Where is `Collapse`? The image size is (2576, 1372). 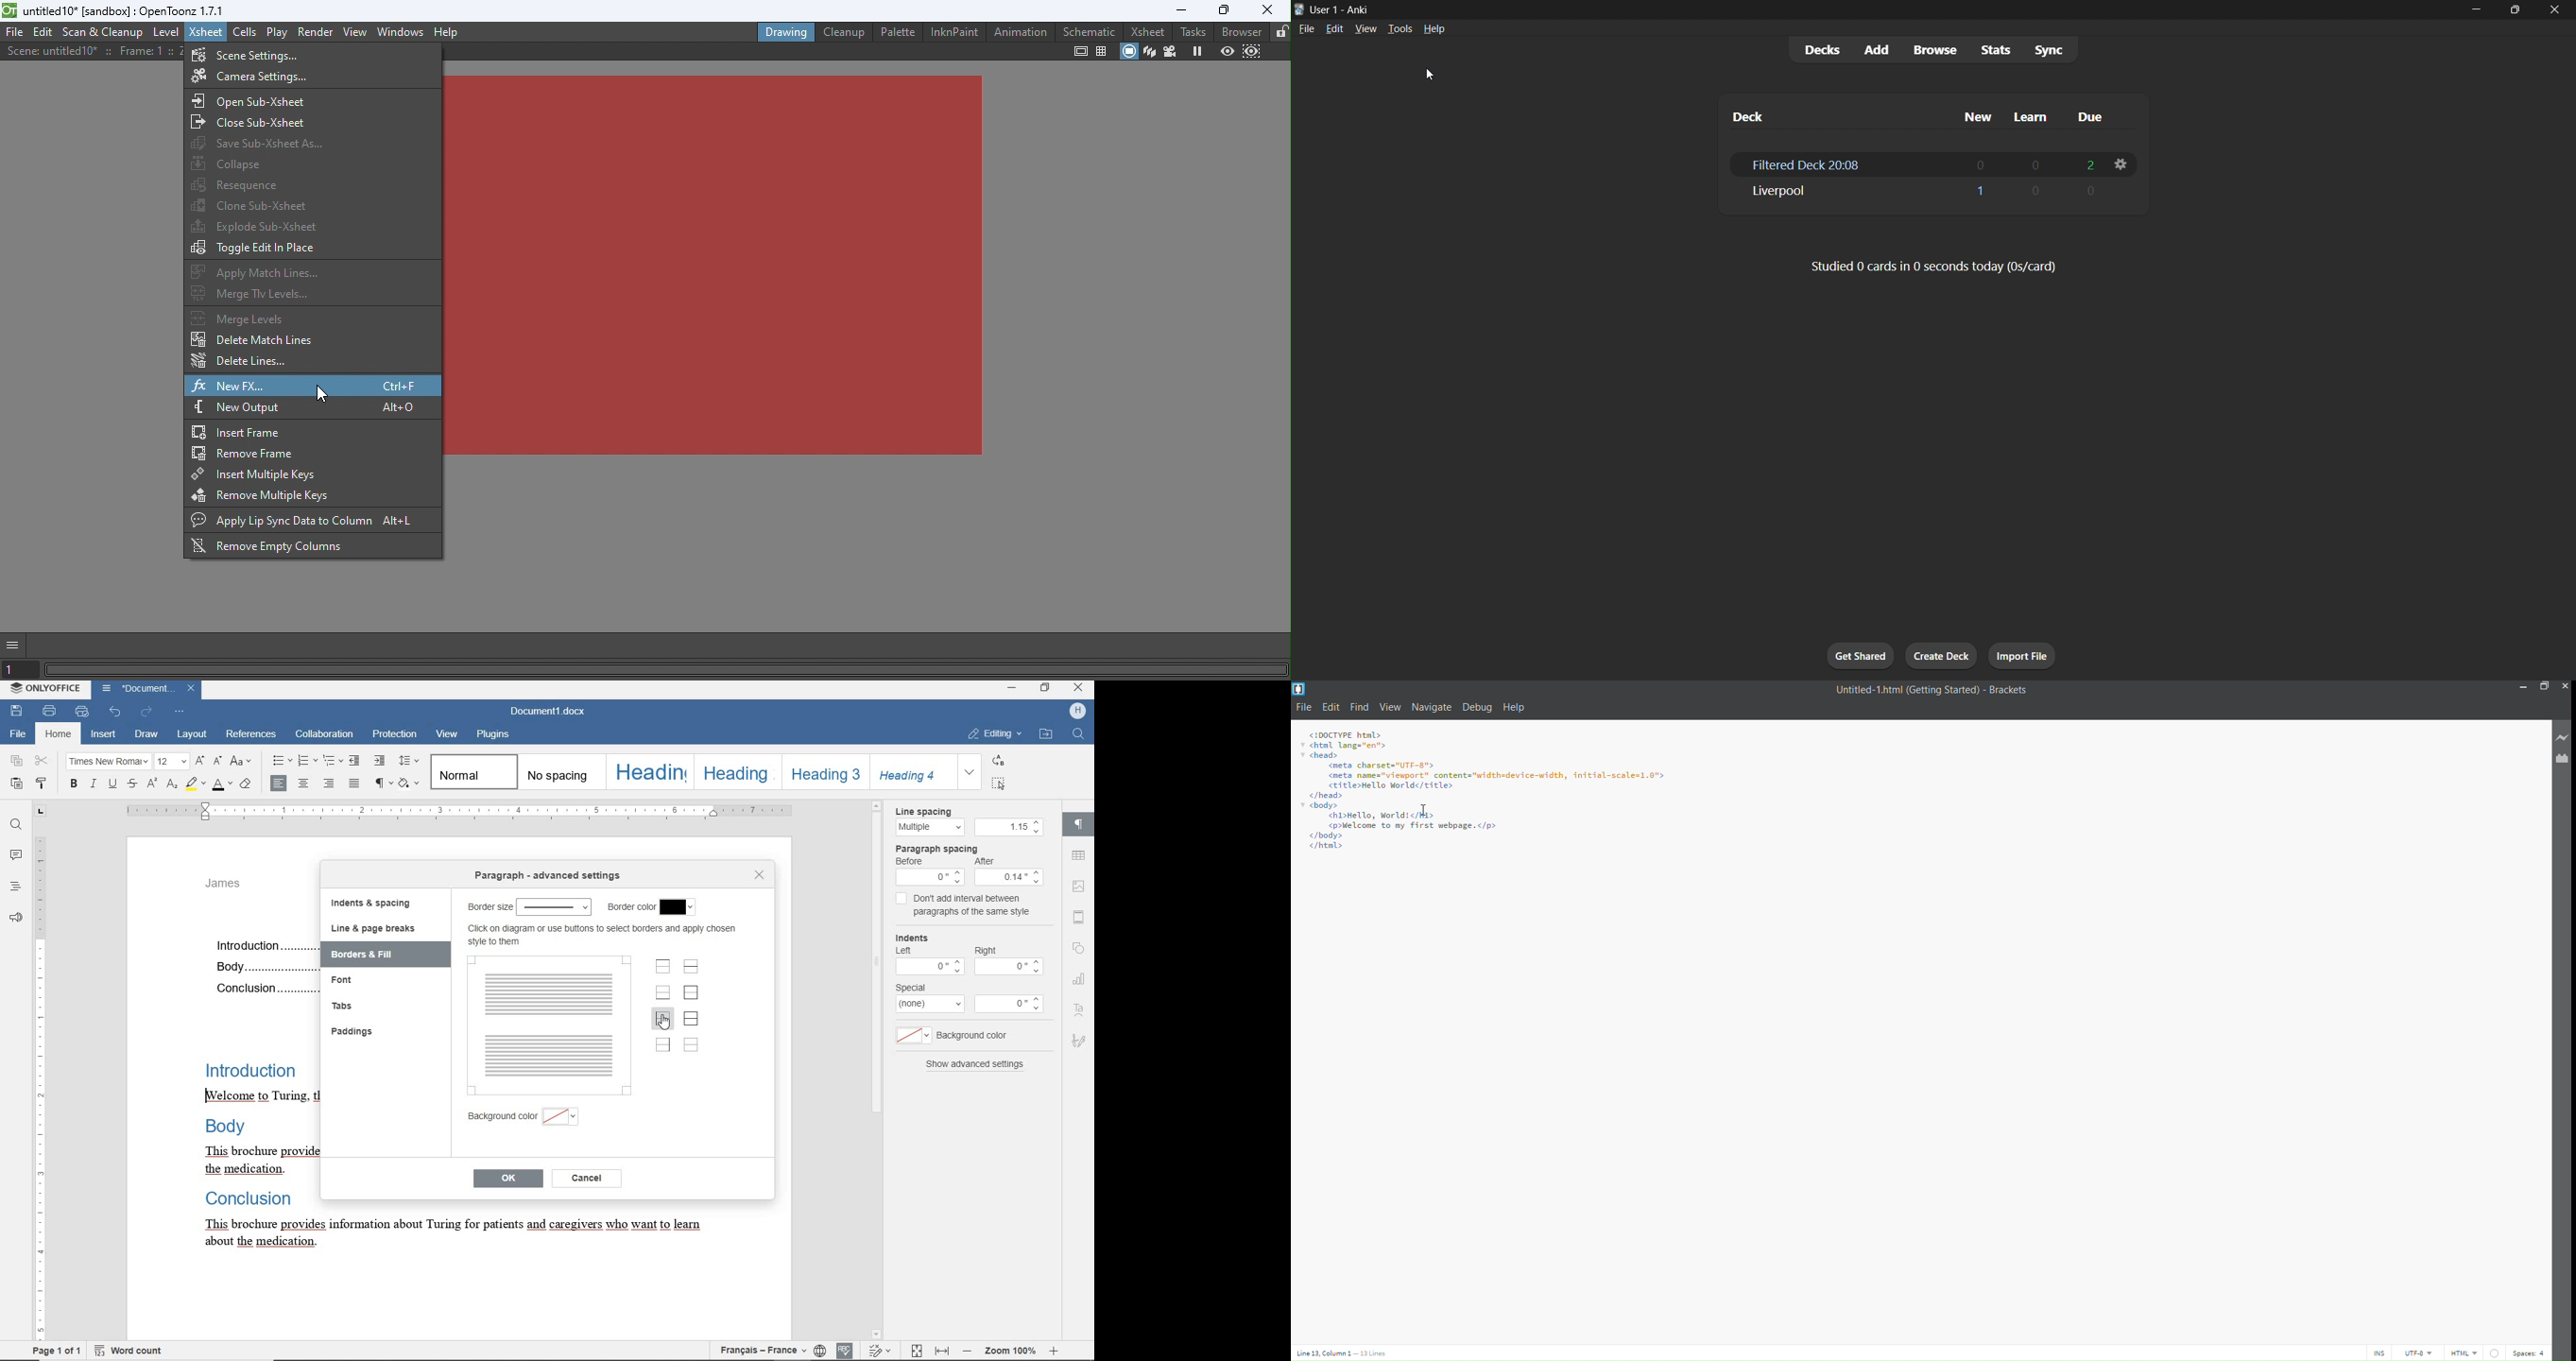 Collapse is located at coordinates (238, 164).